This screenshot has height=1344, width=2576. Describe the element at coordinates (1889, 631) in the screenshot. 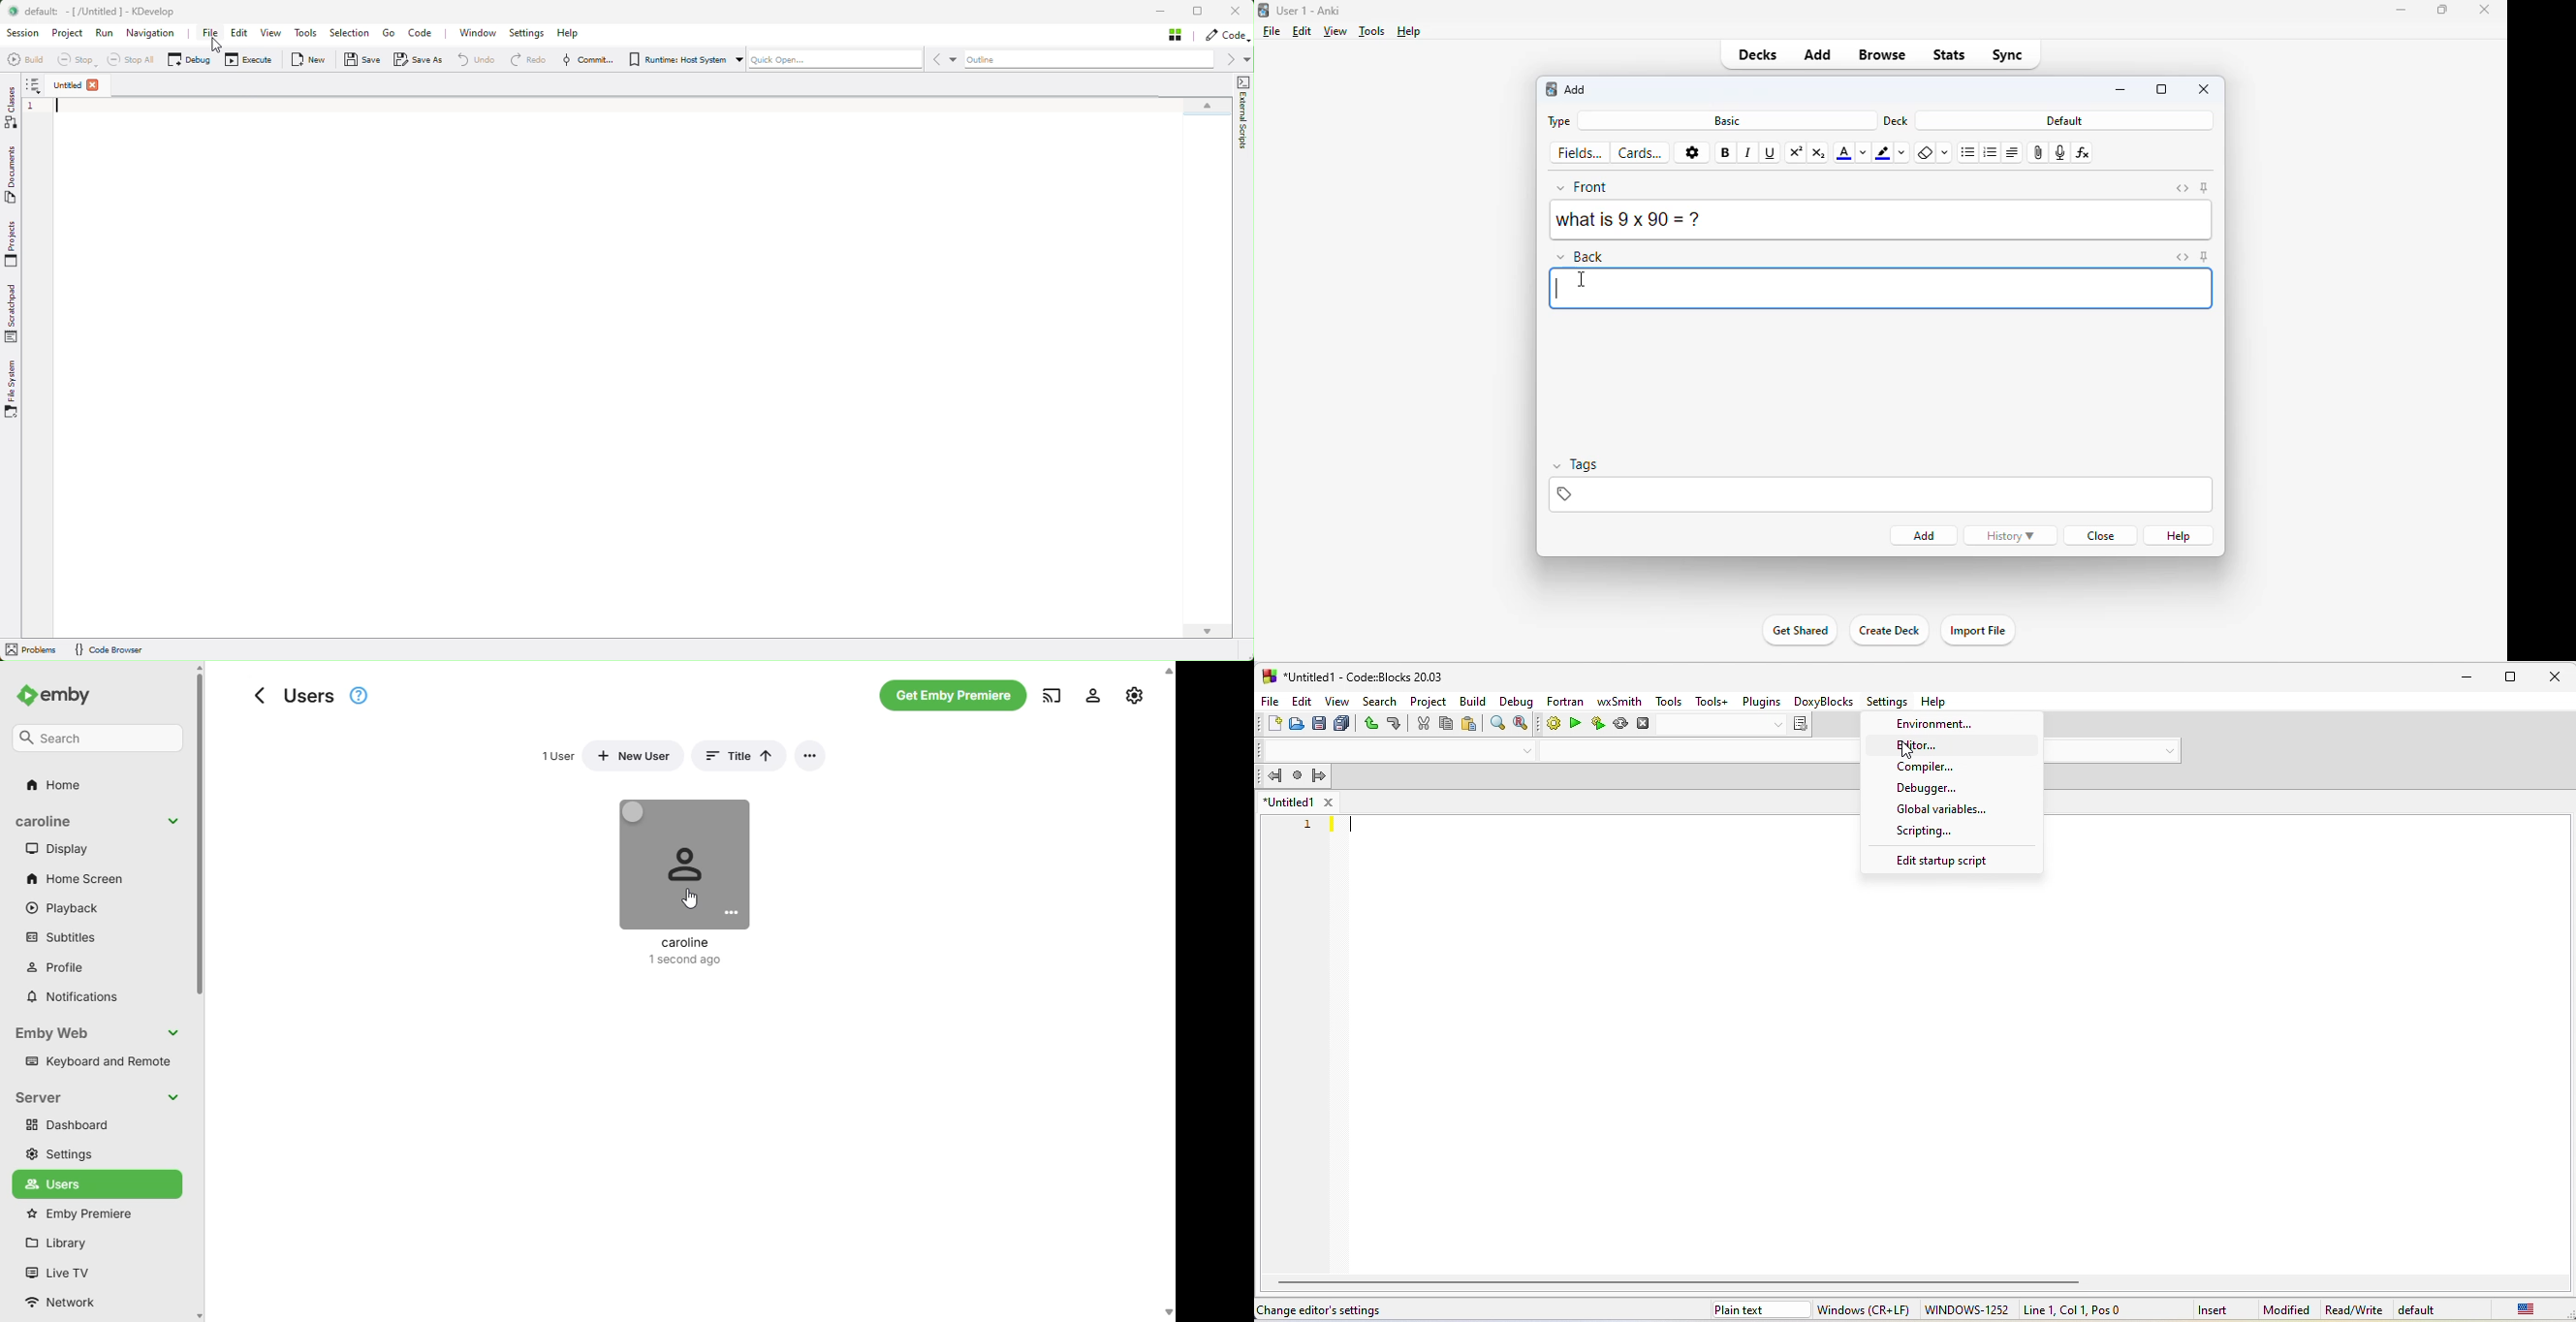

I see `create deck` at that location.